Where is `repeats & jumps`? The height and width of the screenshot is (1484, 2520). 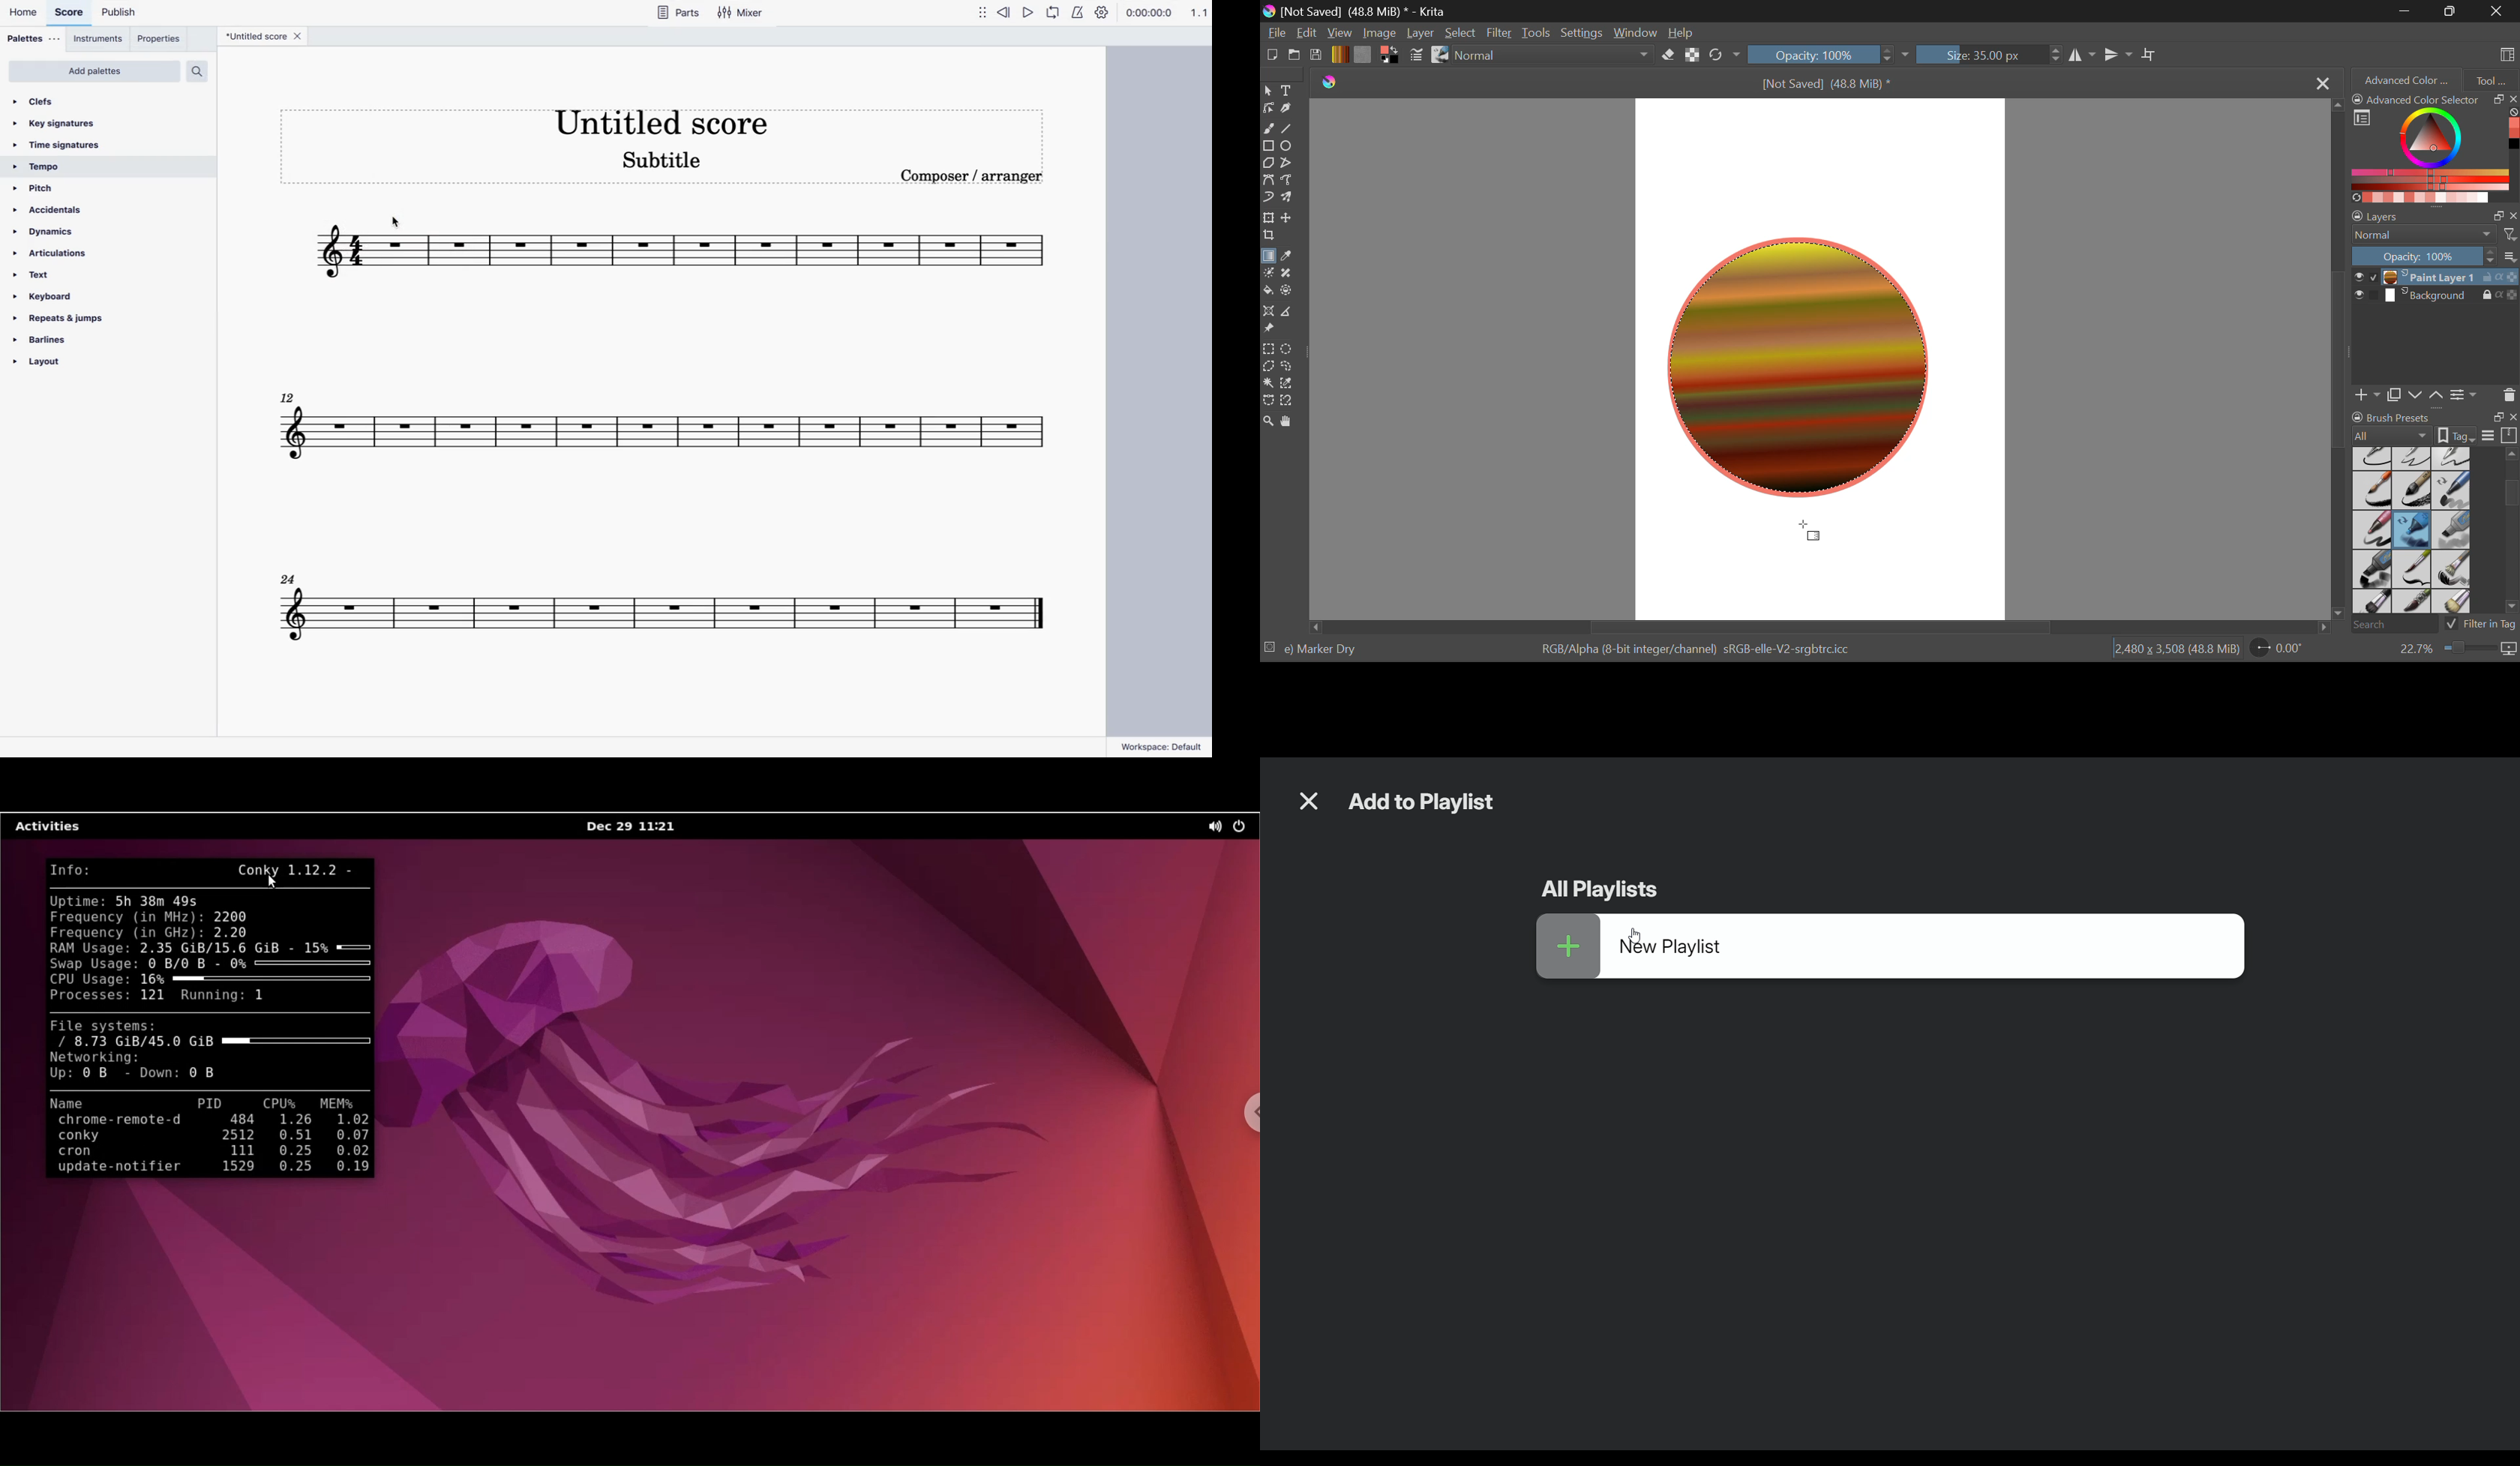
repeats & jumps is located at coordinates (61, 319).